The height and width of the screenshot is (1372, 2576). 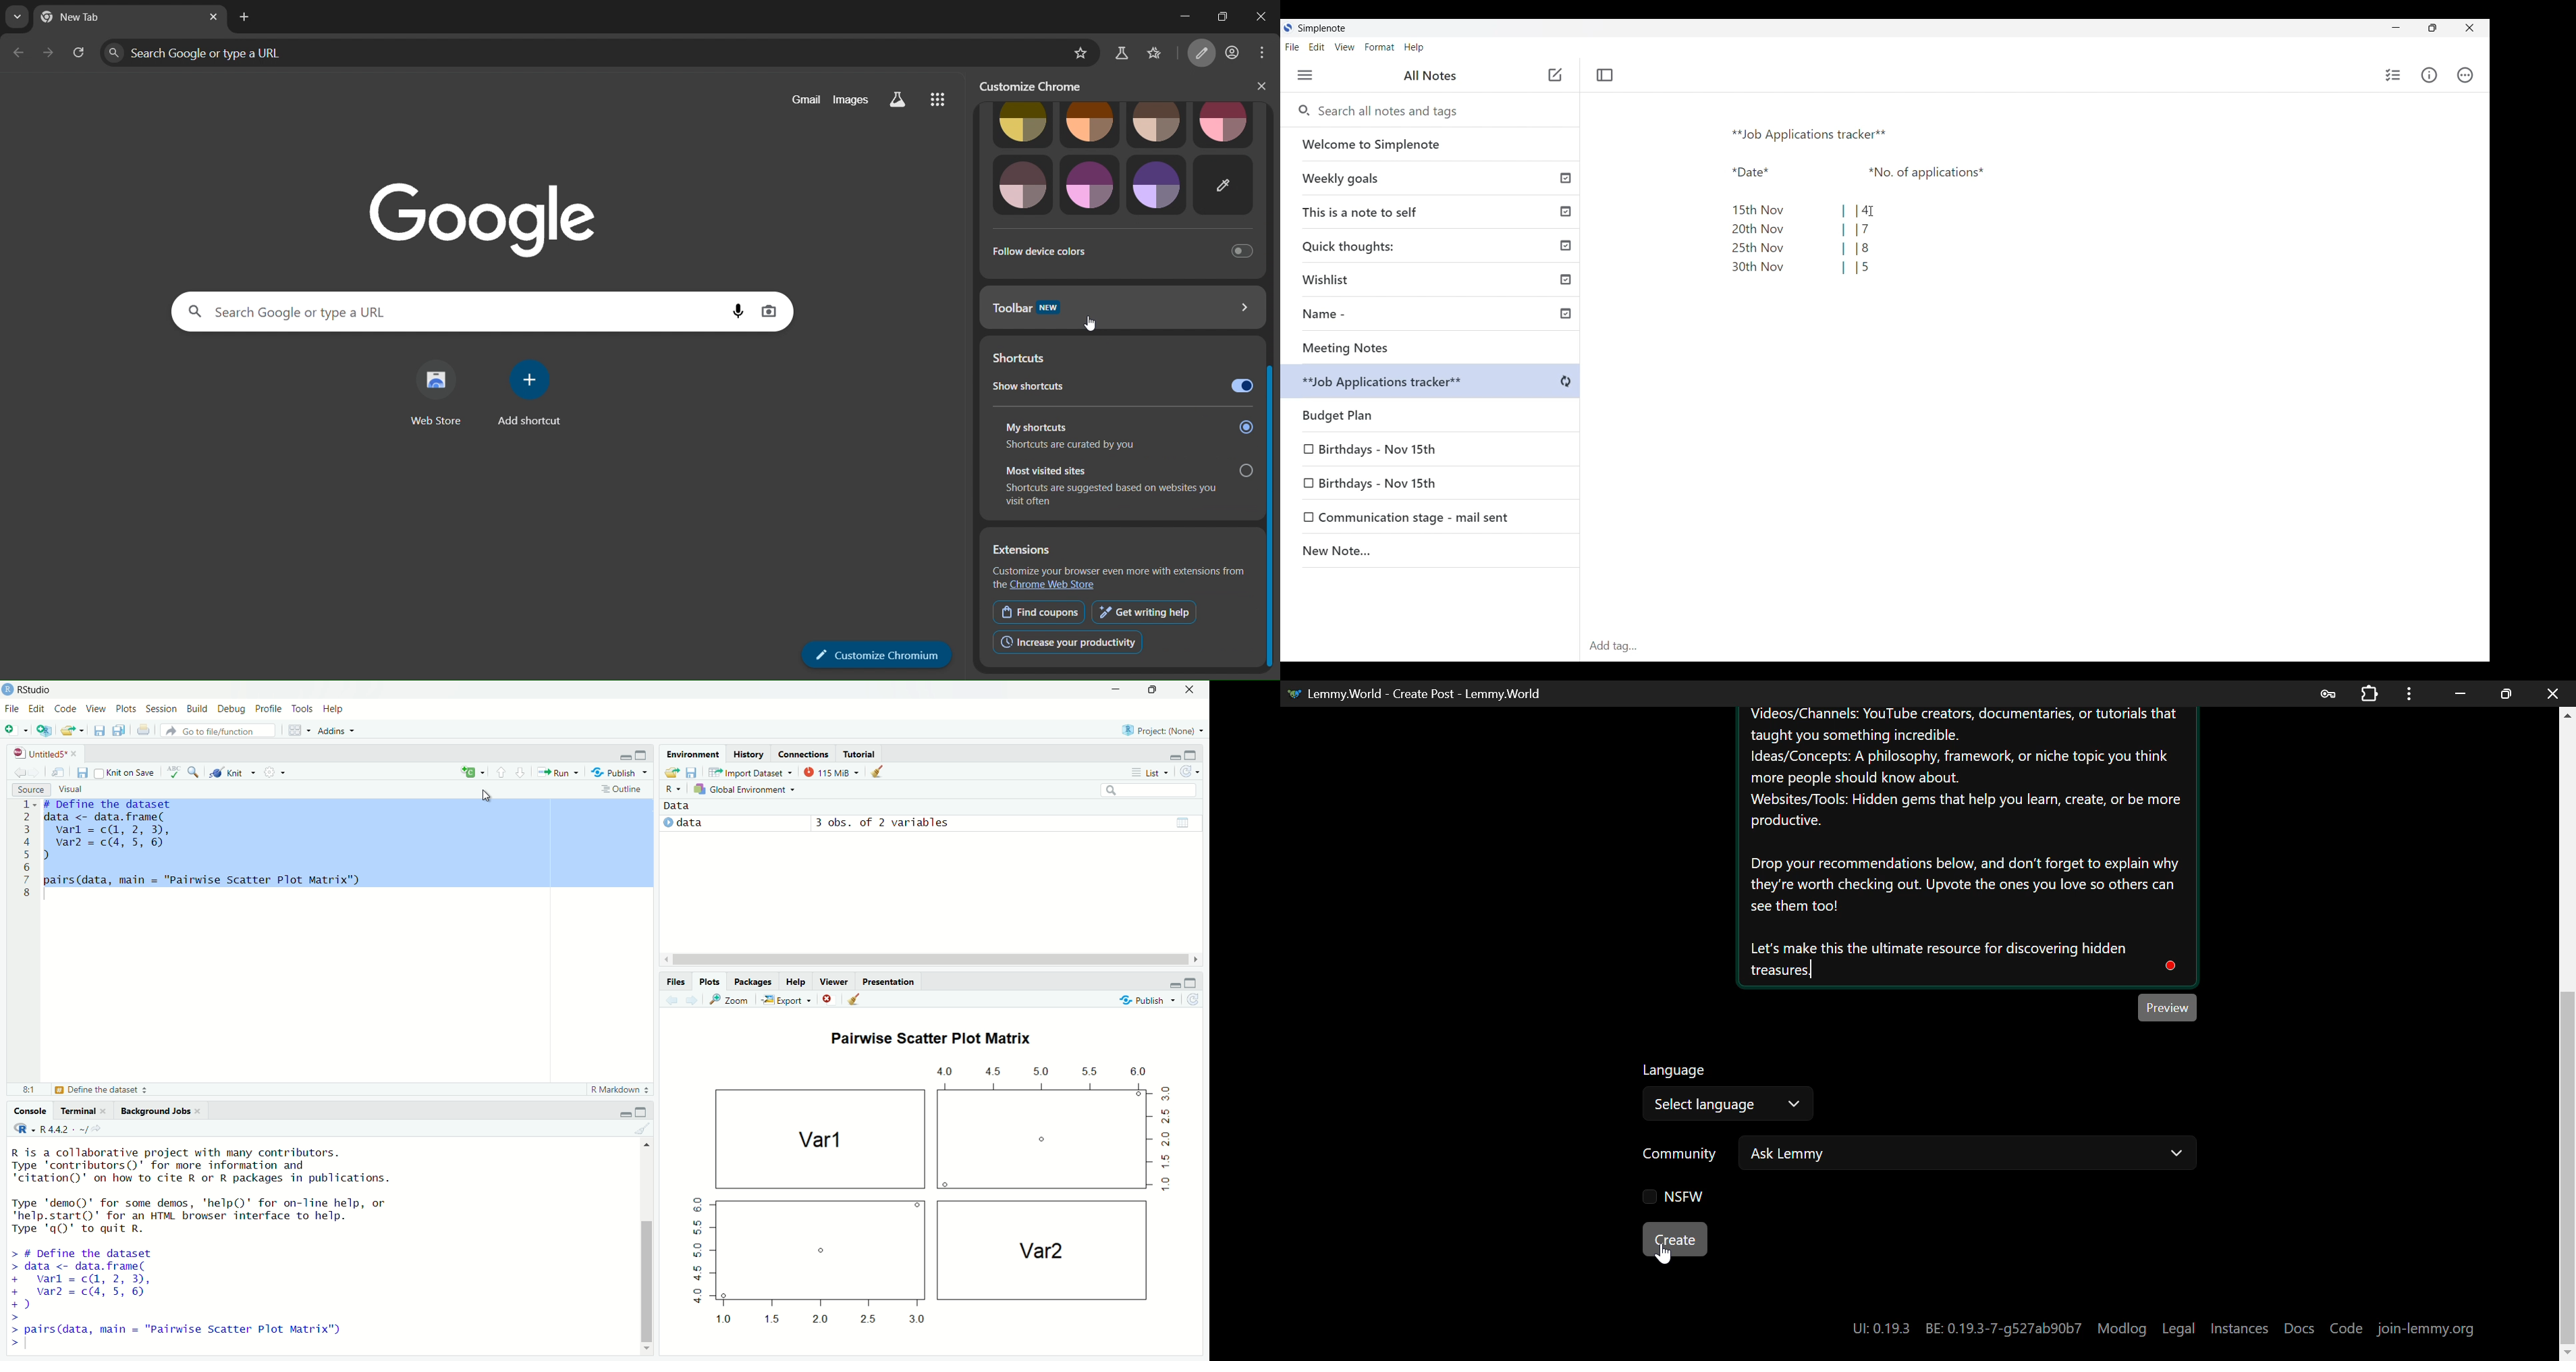 I want to click on Console, so click(x=30, y=1111).